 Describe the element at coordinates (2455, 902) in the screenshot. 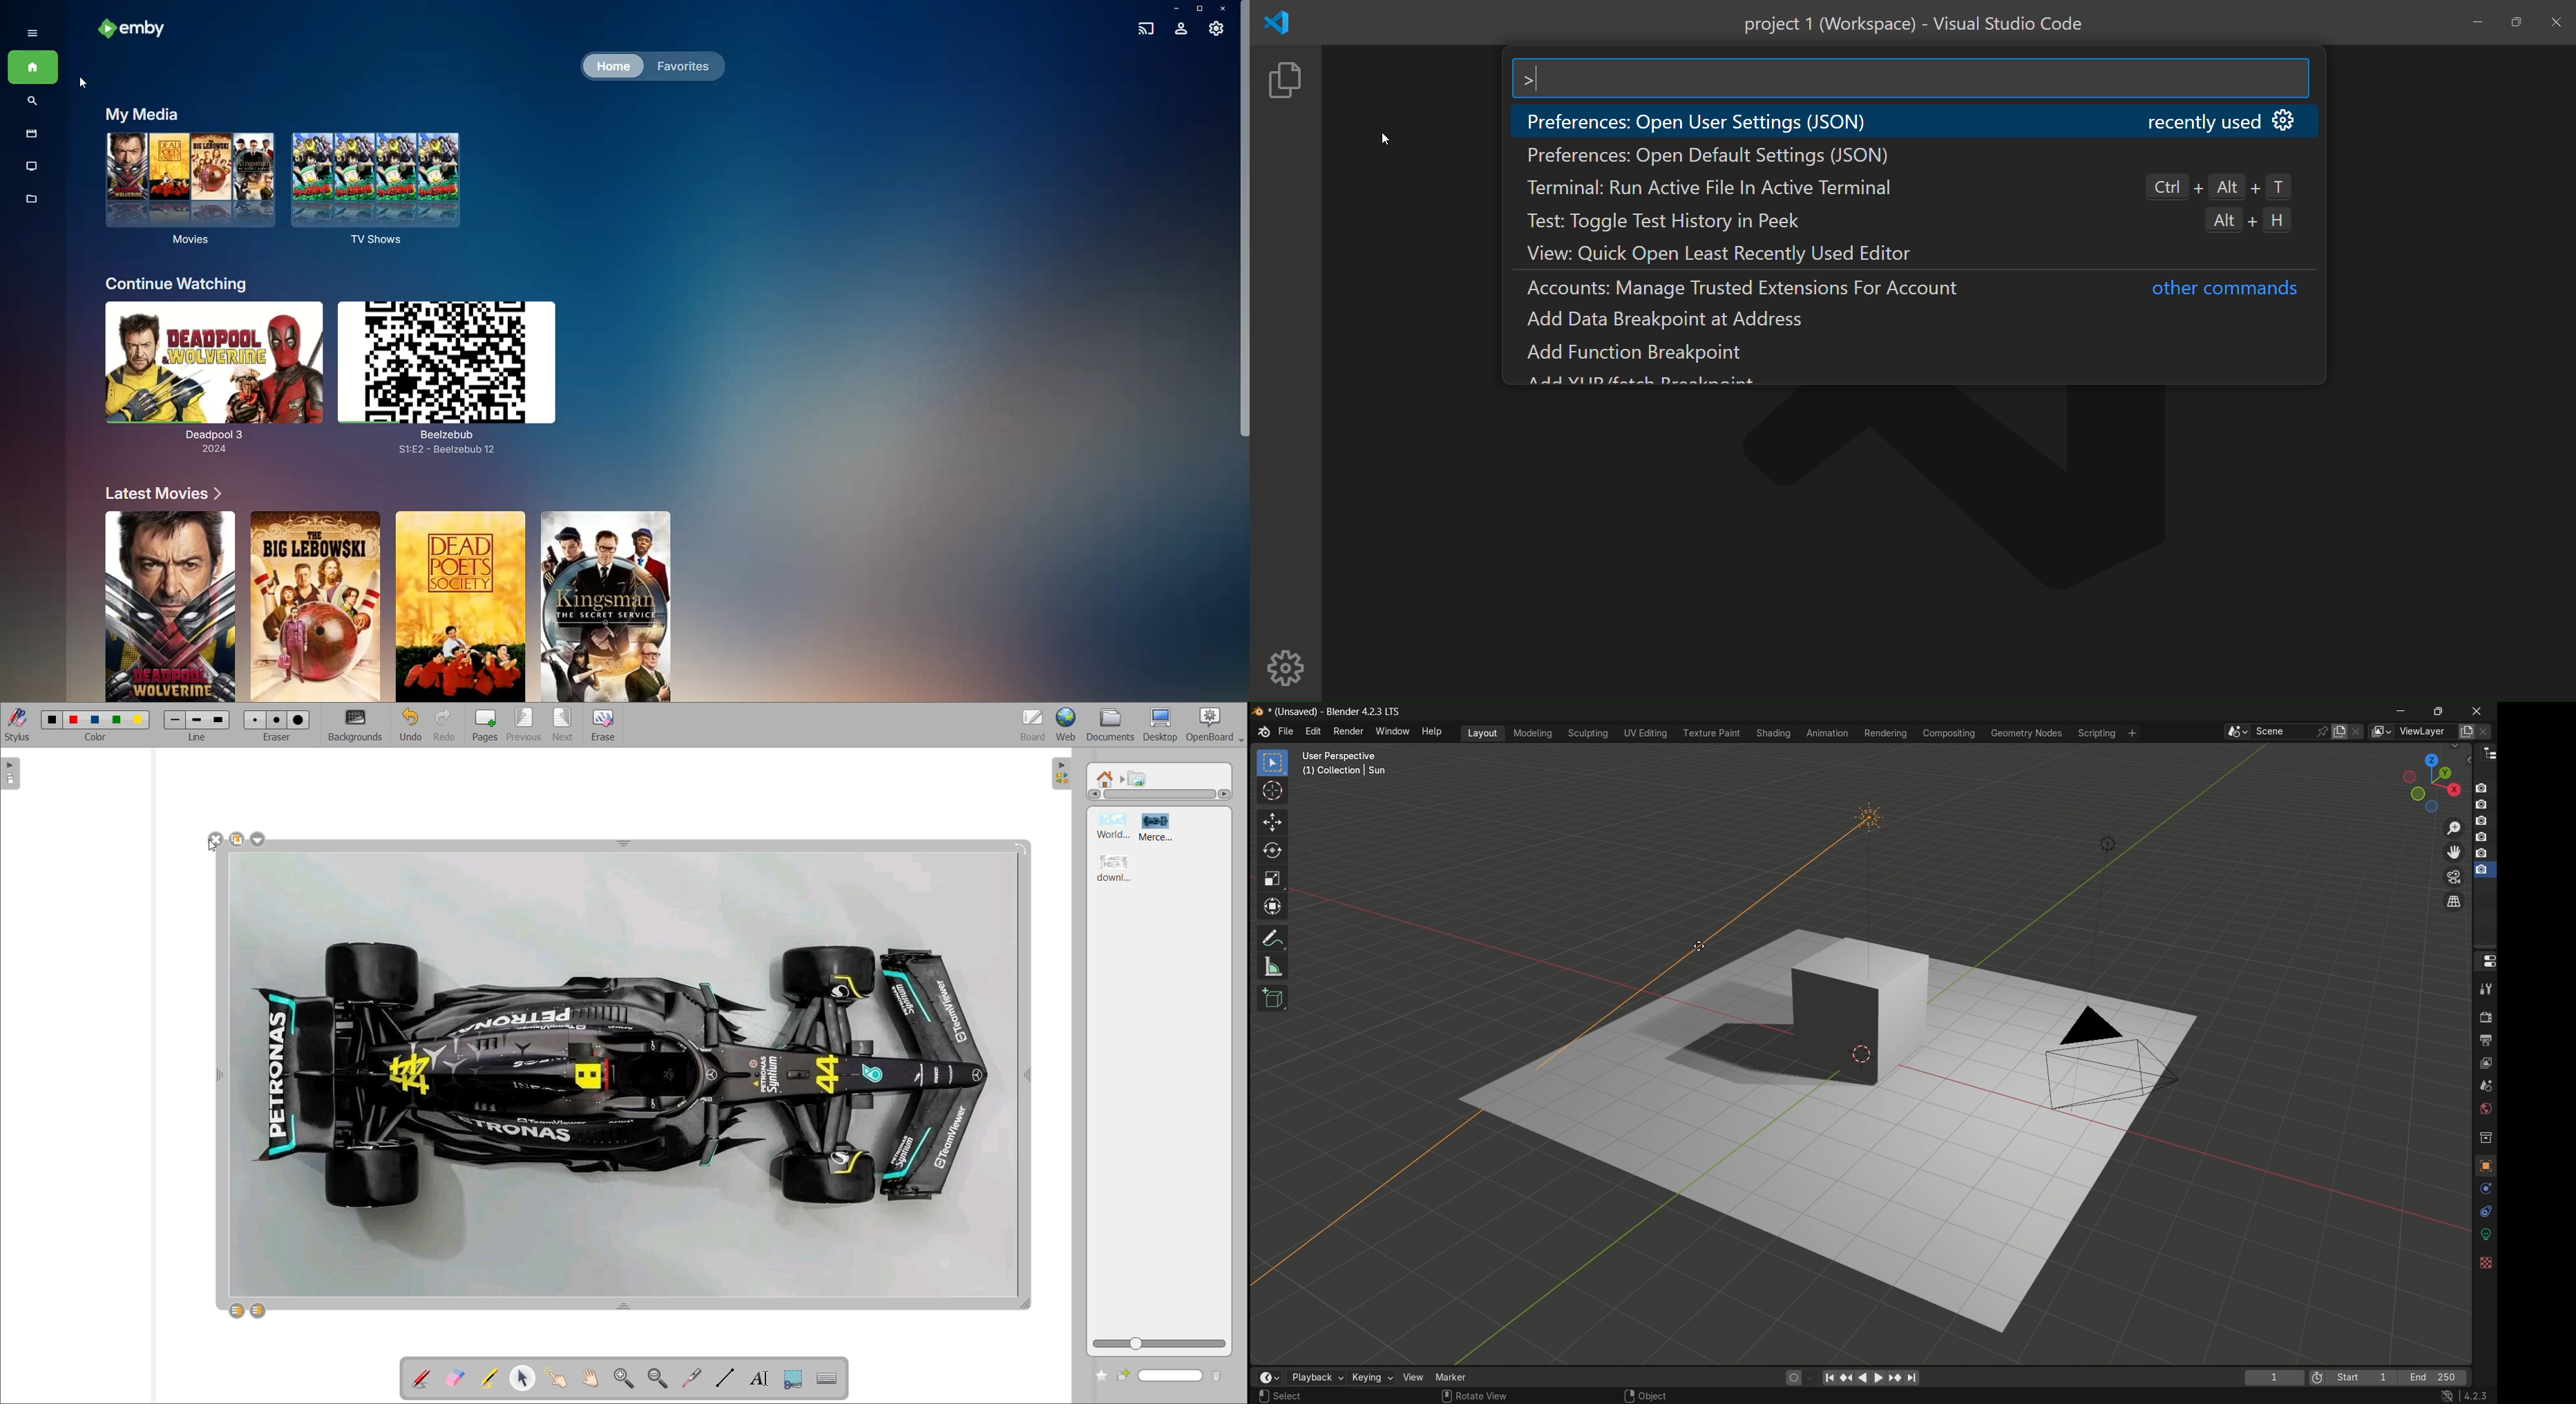

I see `switch current view` at that location.